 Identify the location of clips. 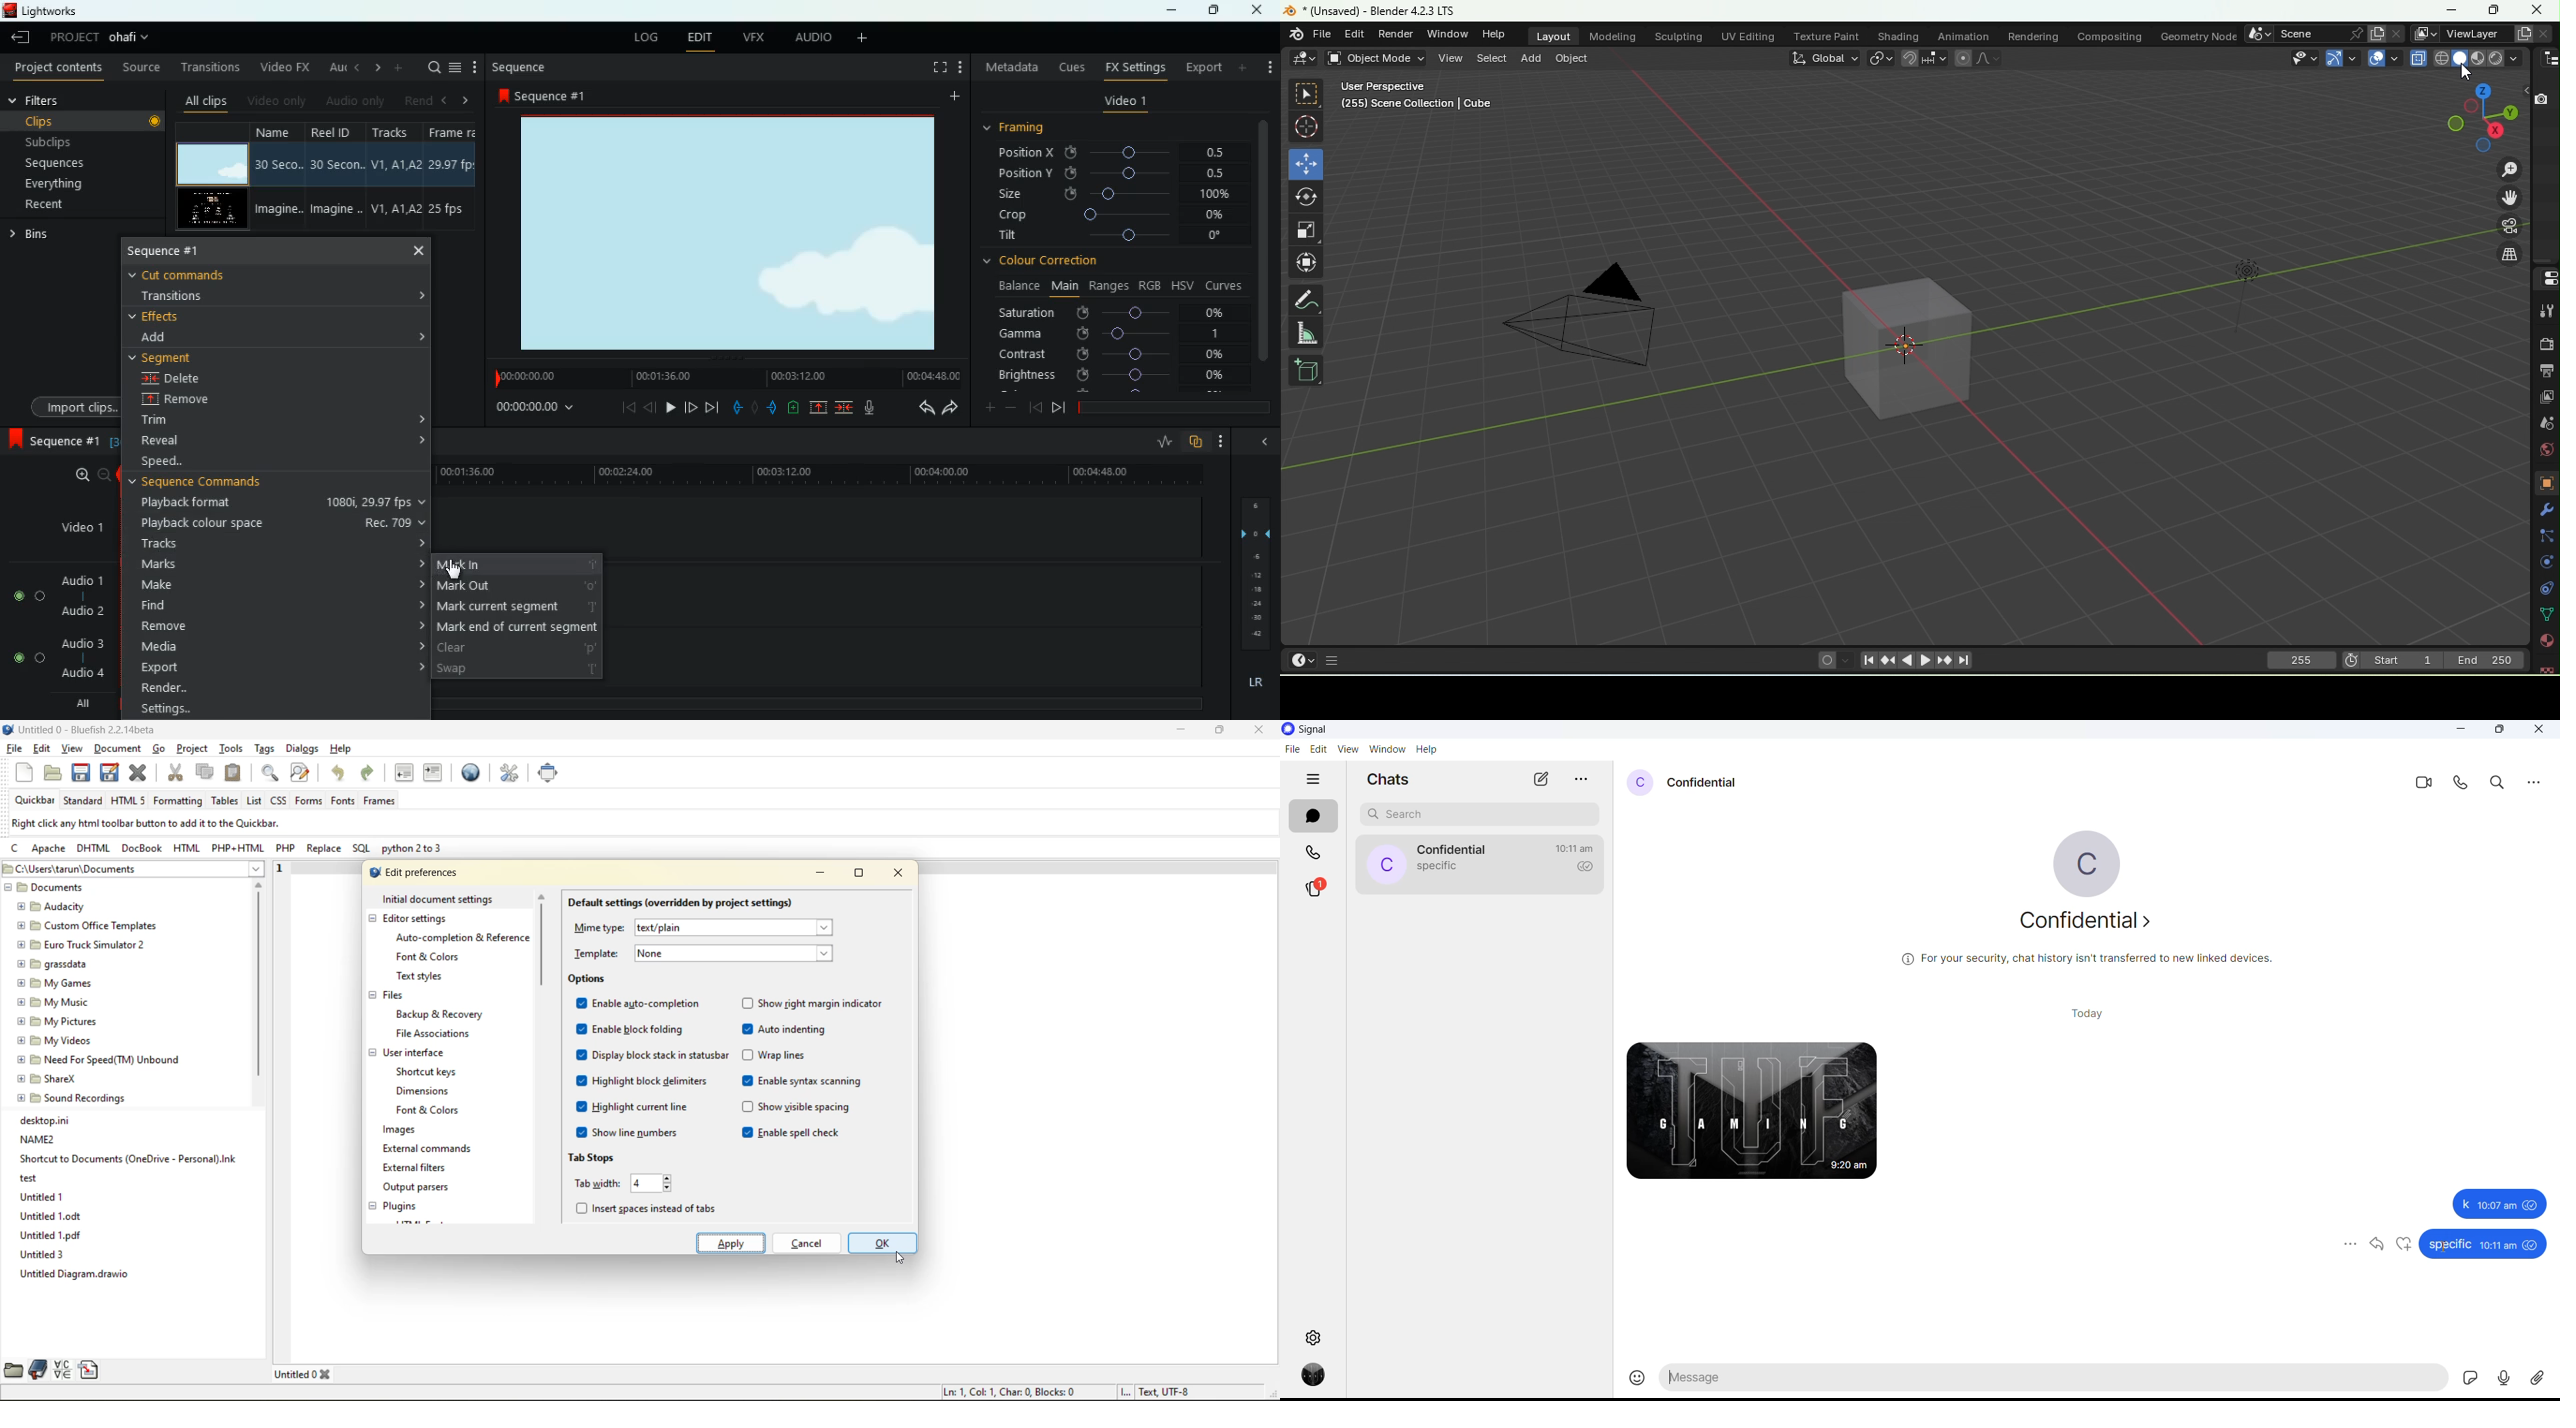
(74, 121).